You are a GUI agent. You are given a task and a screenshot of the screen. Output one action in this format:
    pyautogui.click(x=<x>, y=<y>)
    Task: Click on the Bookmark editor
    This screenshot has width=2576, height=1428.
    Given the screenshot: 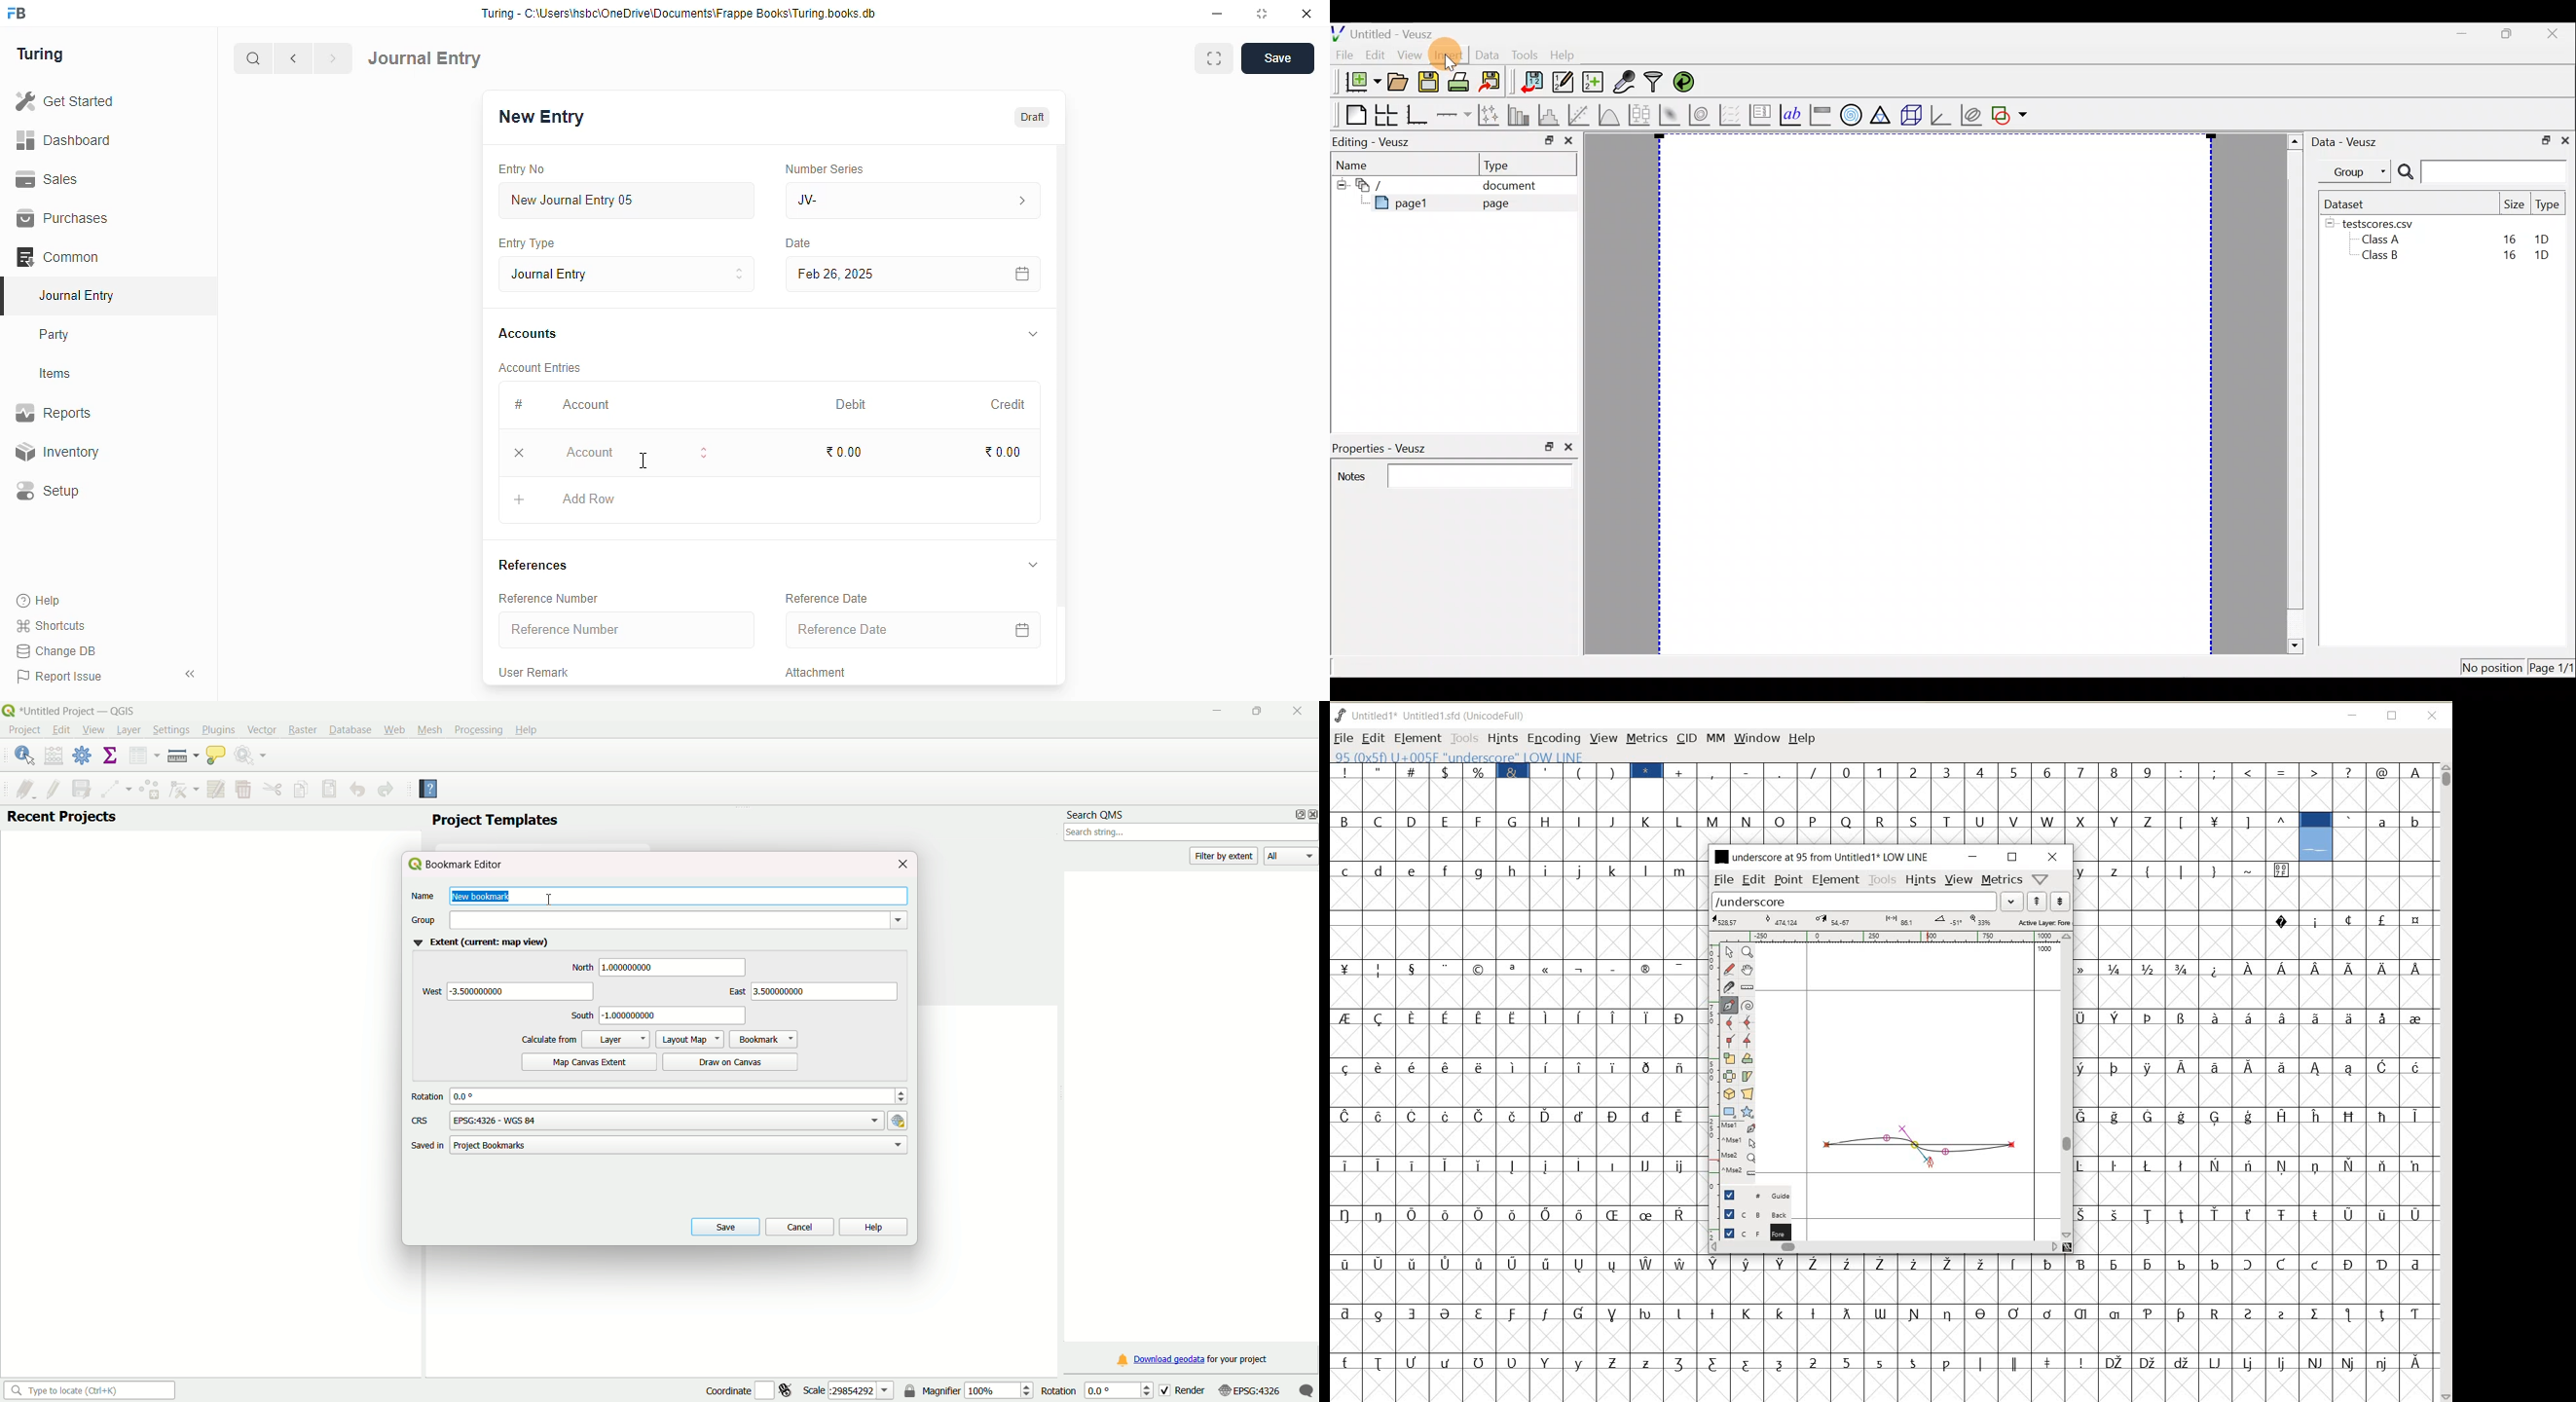 What is the action you would take?
    pyautogui.click(x=461, y=865)
    